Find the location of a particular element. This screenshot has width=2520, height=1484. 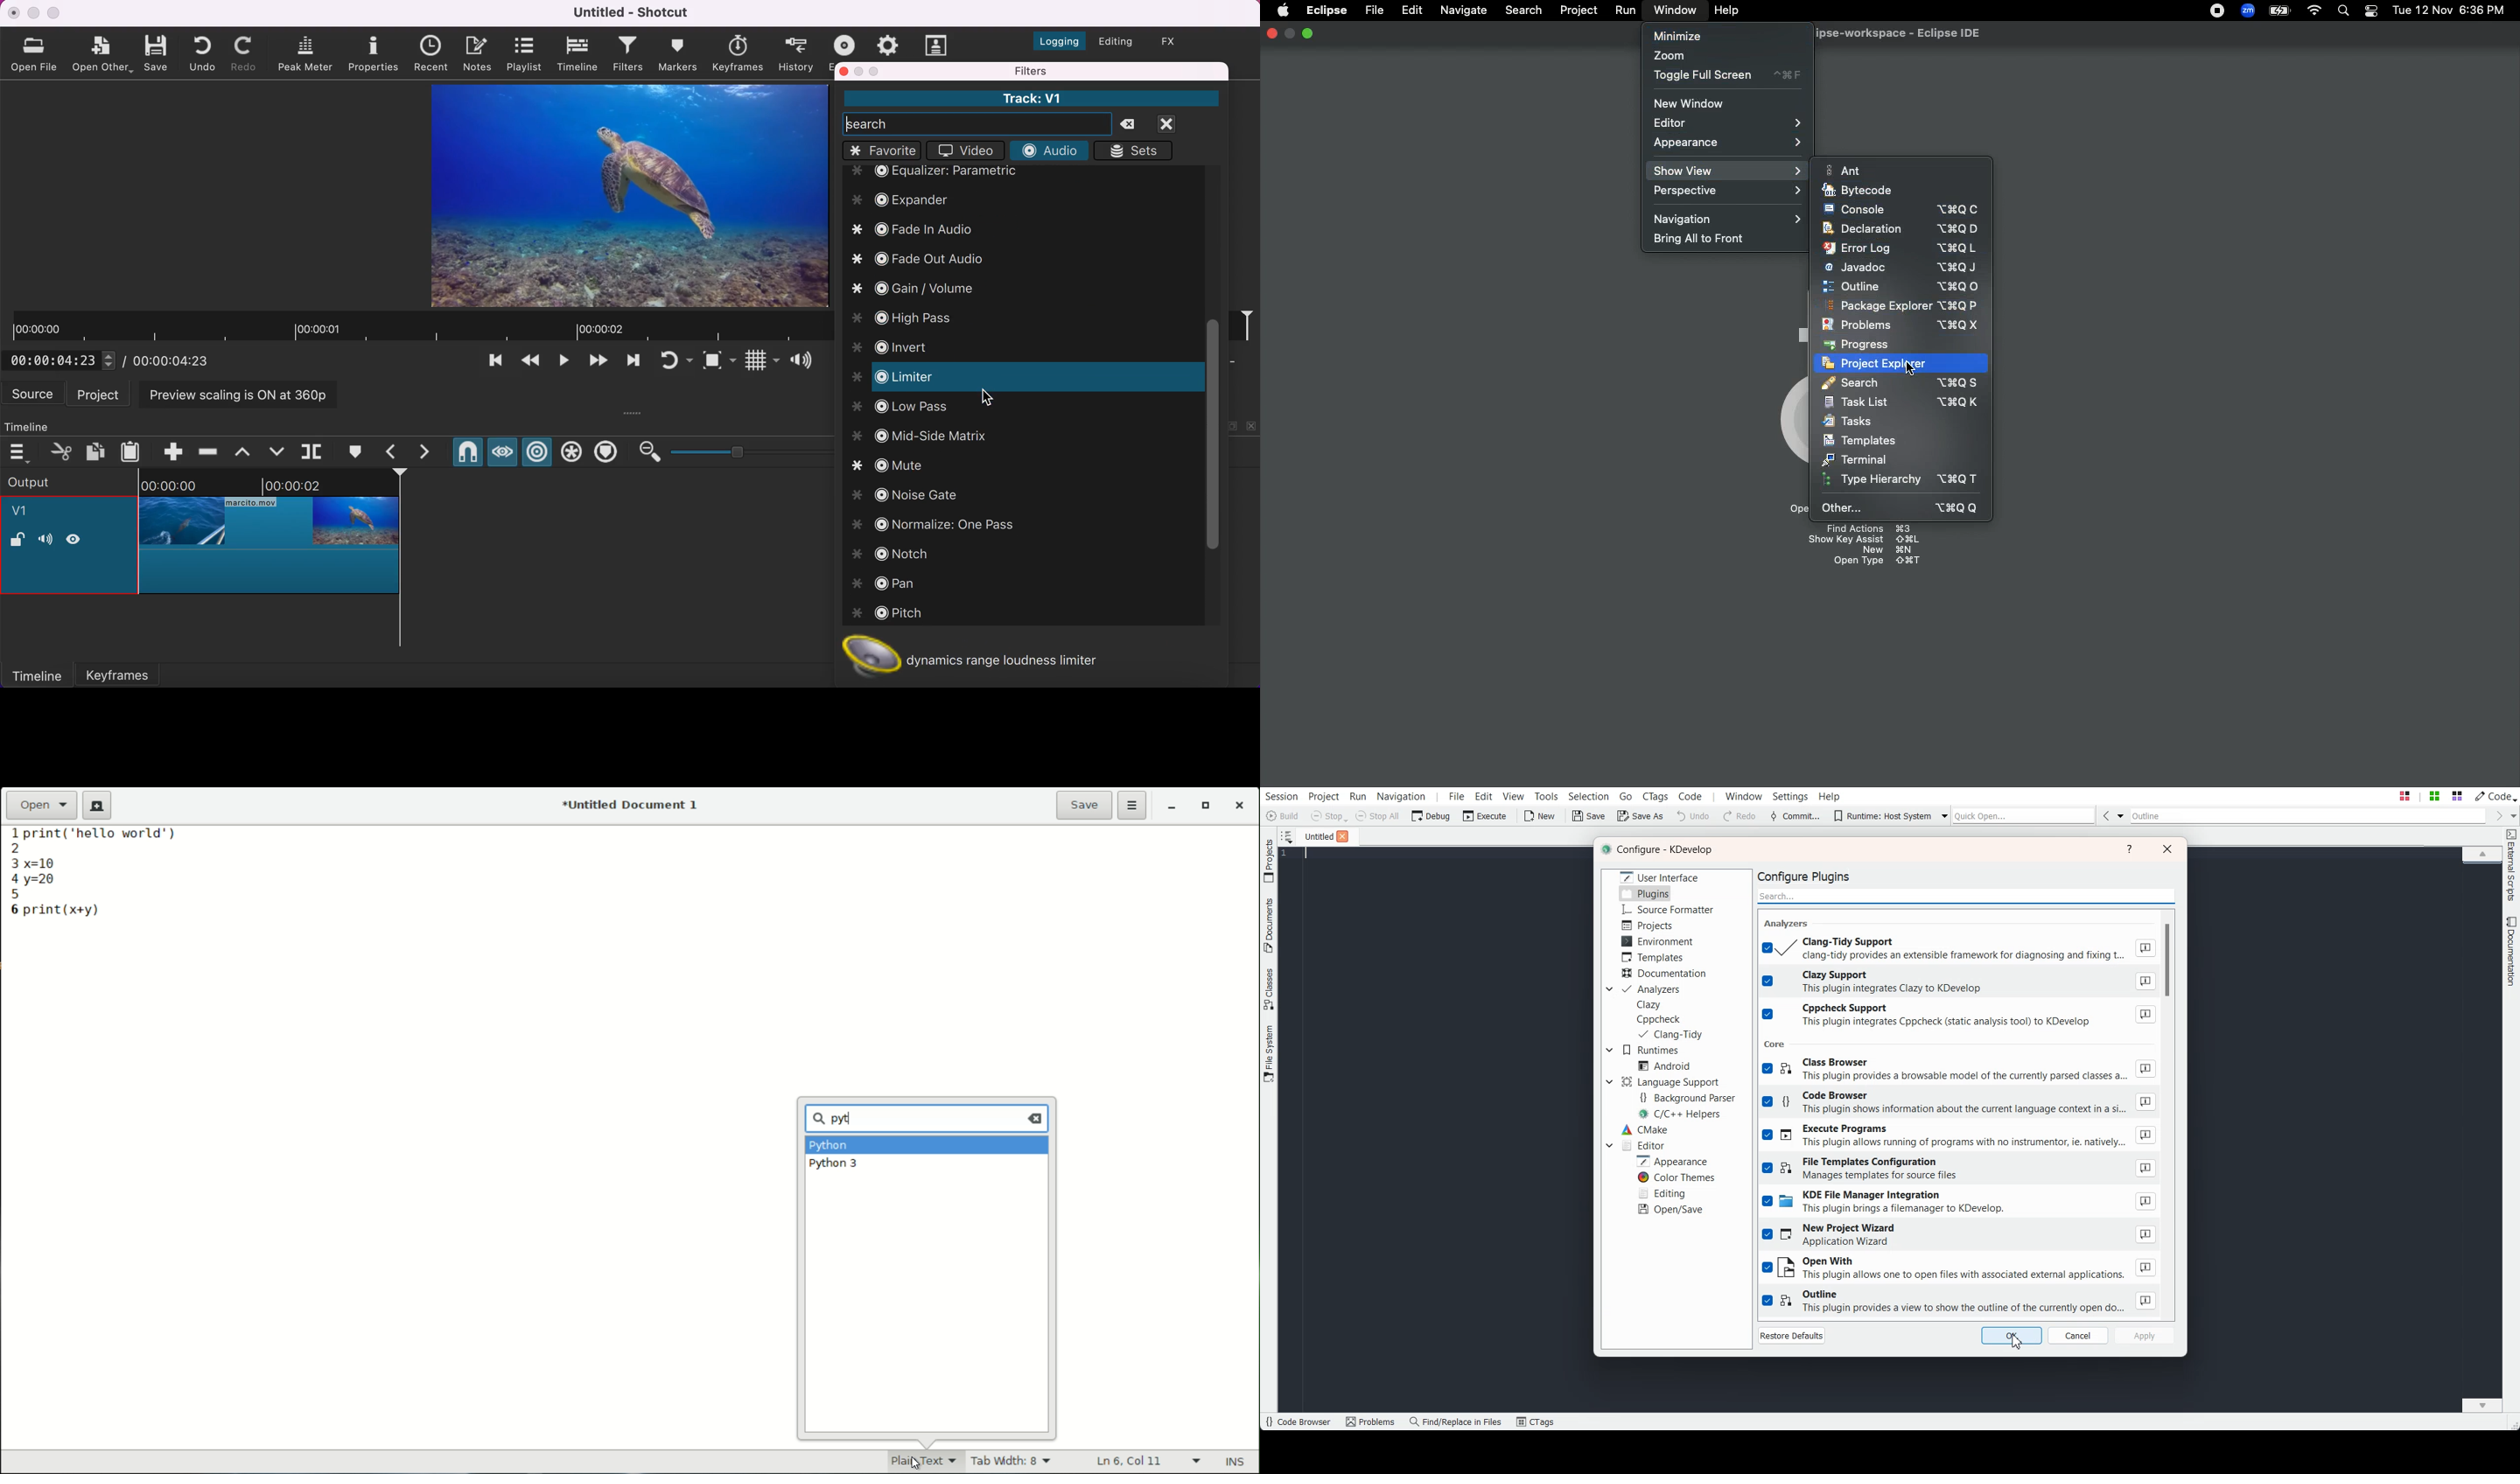

save is located at coordinates (1085, 805).